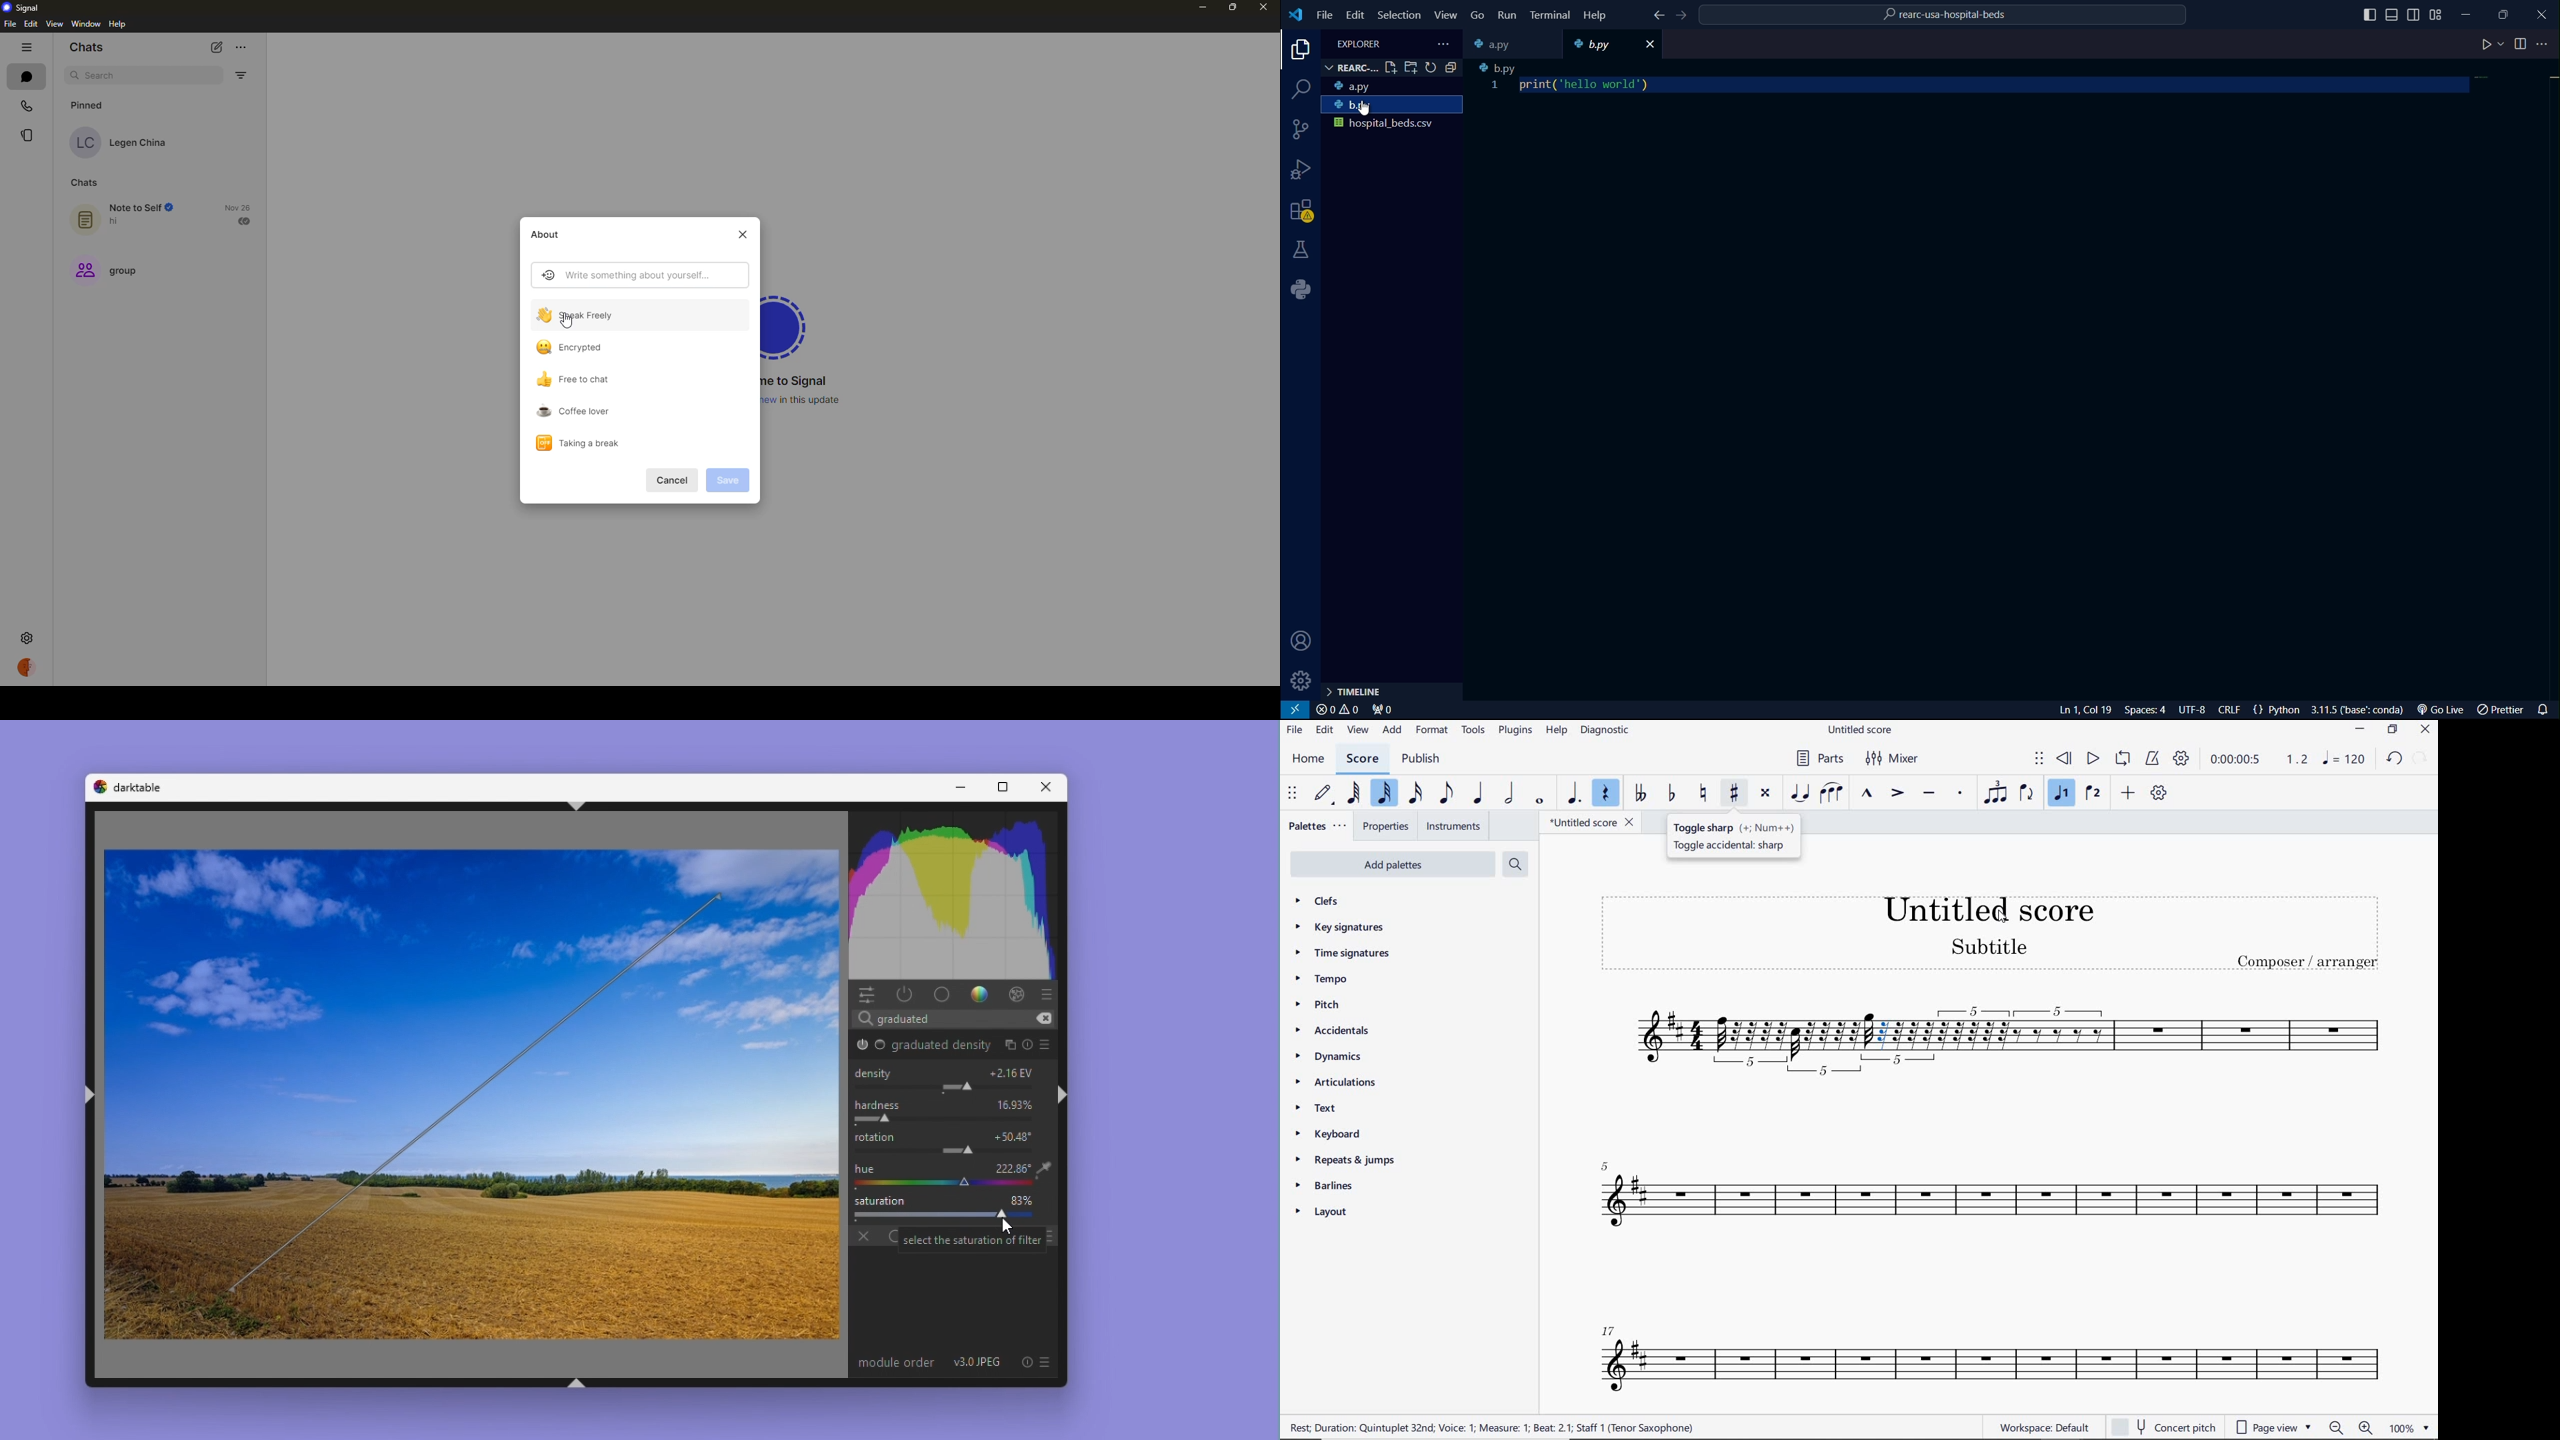 This screenshot has width=2576, height=1456. I want to click on terminal menu, so click(1551, 16).